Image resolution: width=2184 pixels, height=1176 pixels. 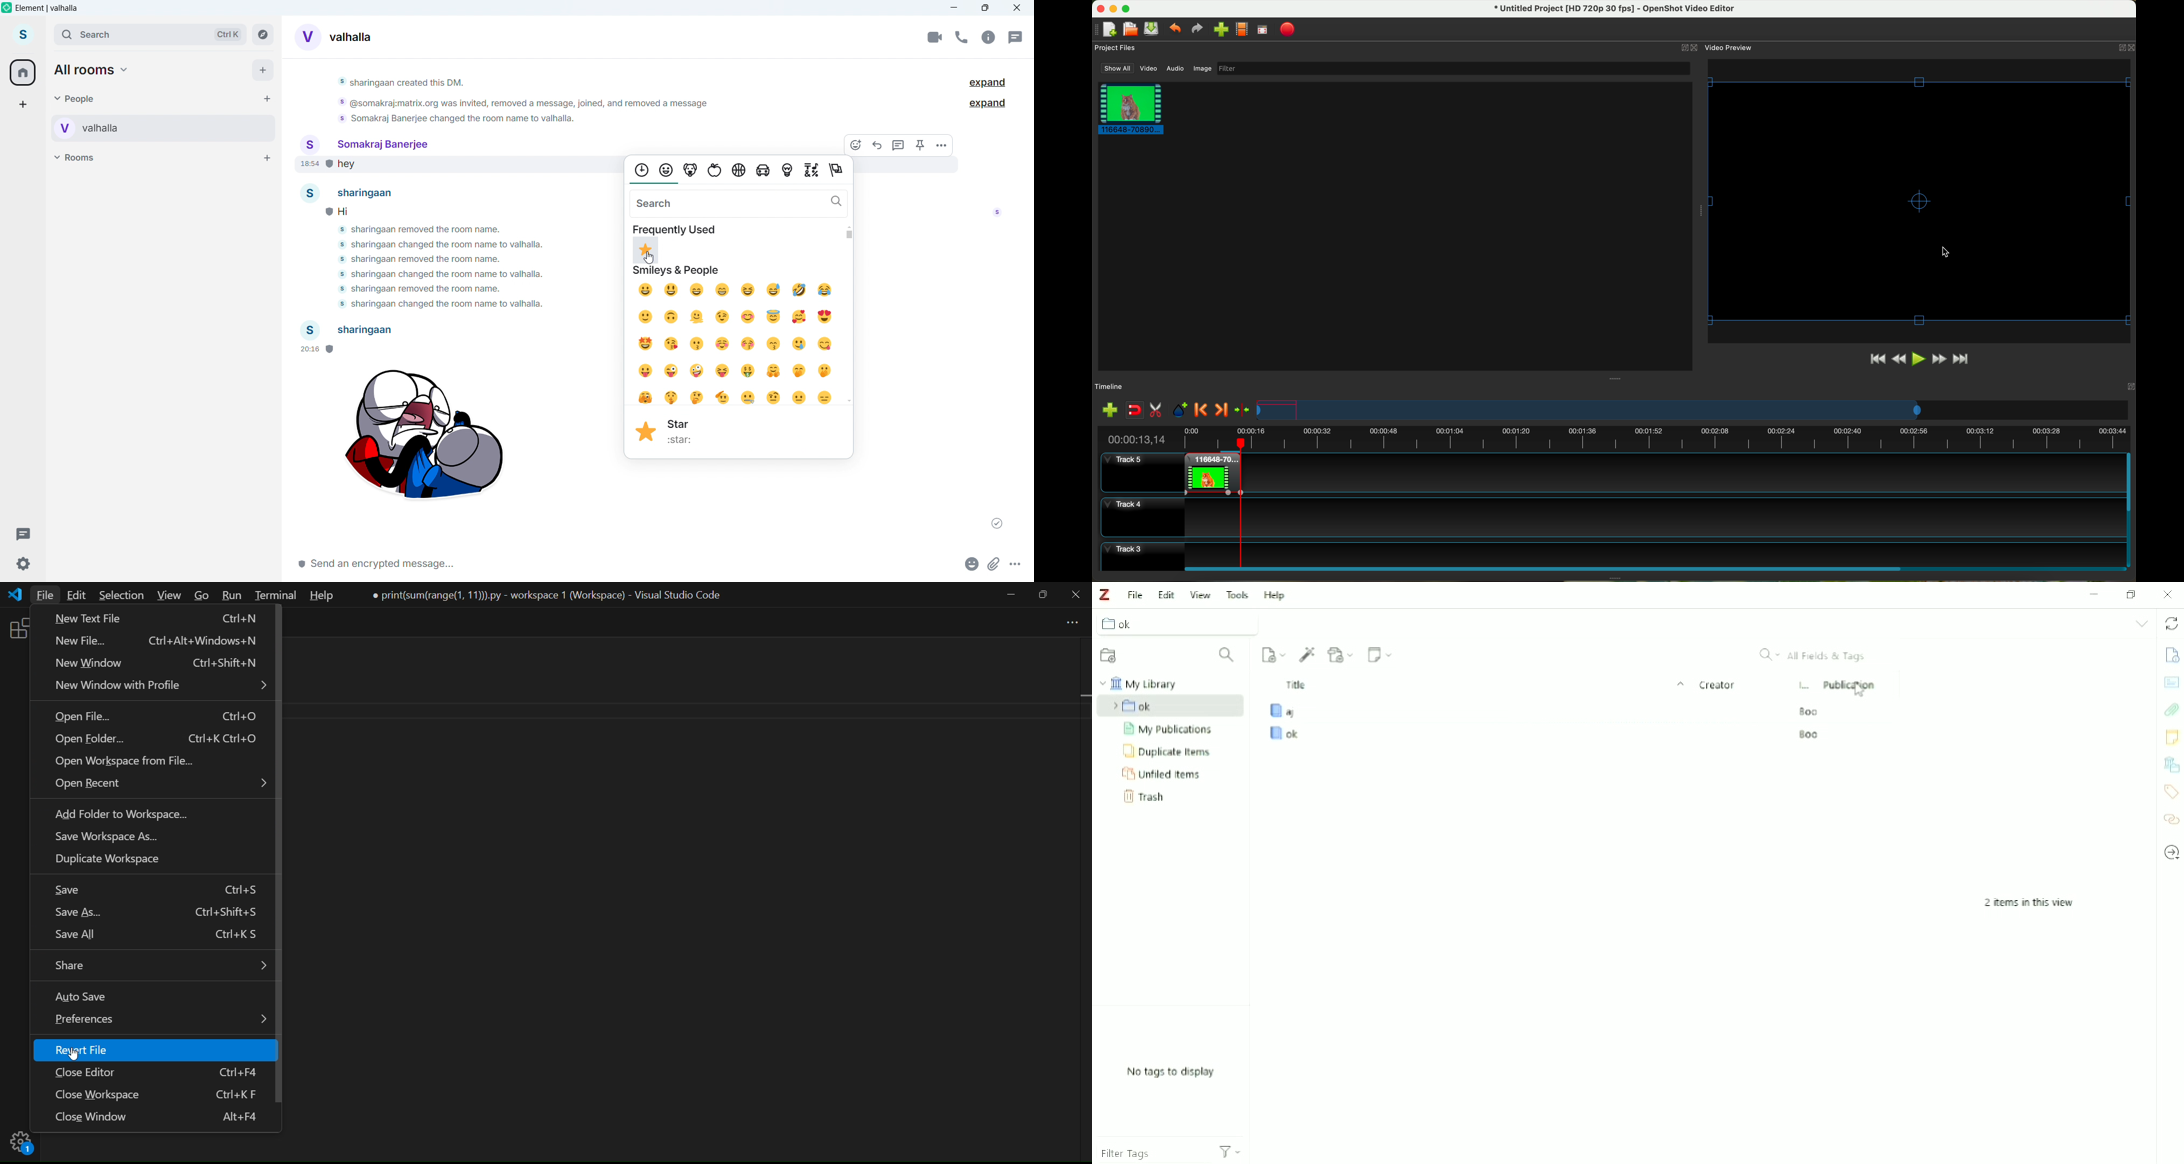 What do you see at coordinates (775, 289) in the screenshot?
I see `grinning face with sweat` at bounding box center [775, 289].